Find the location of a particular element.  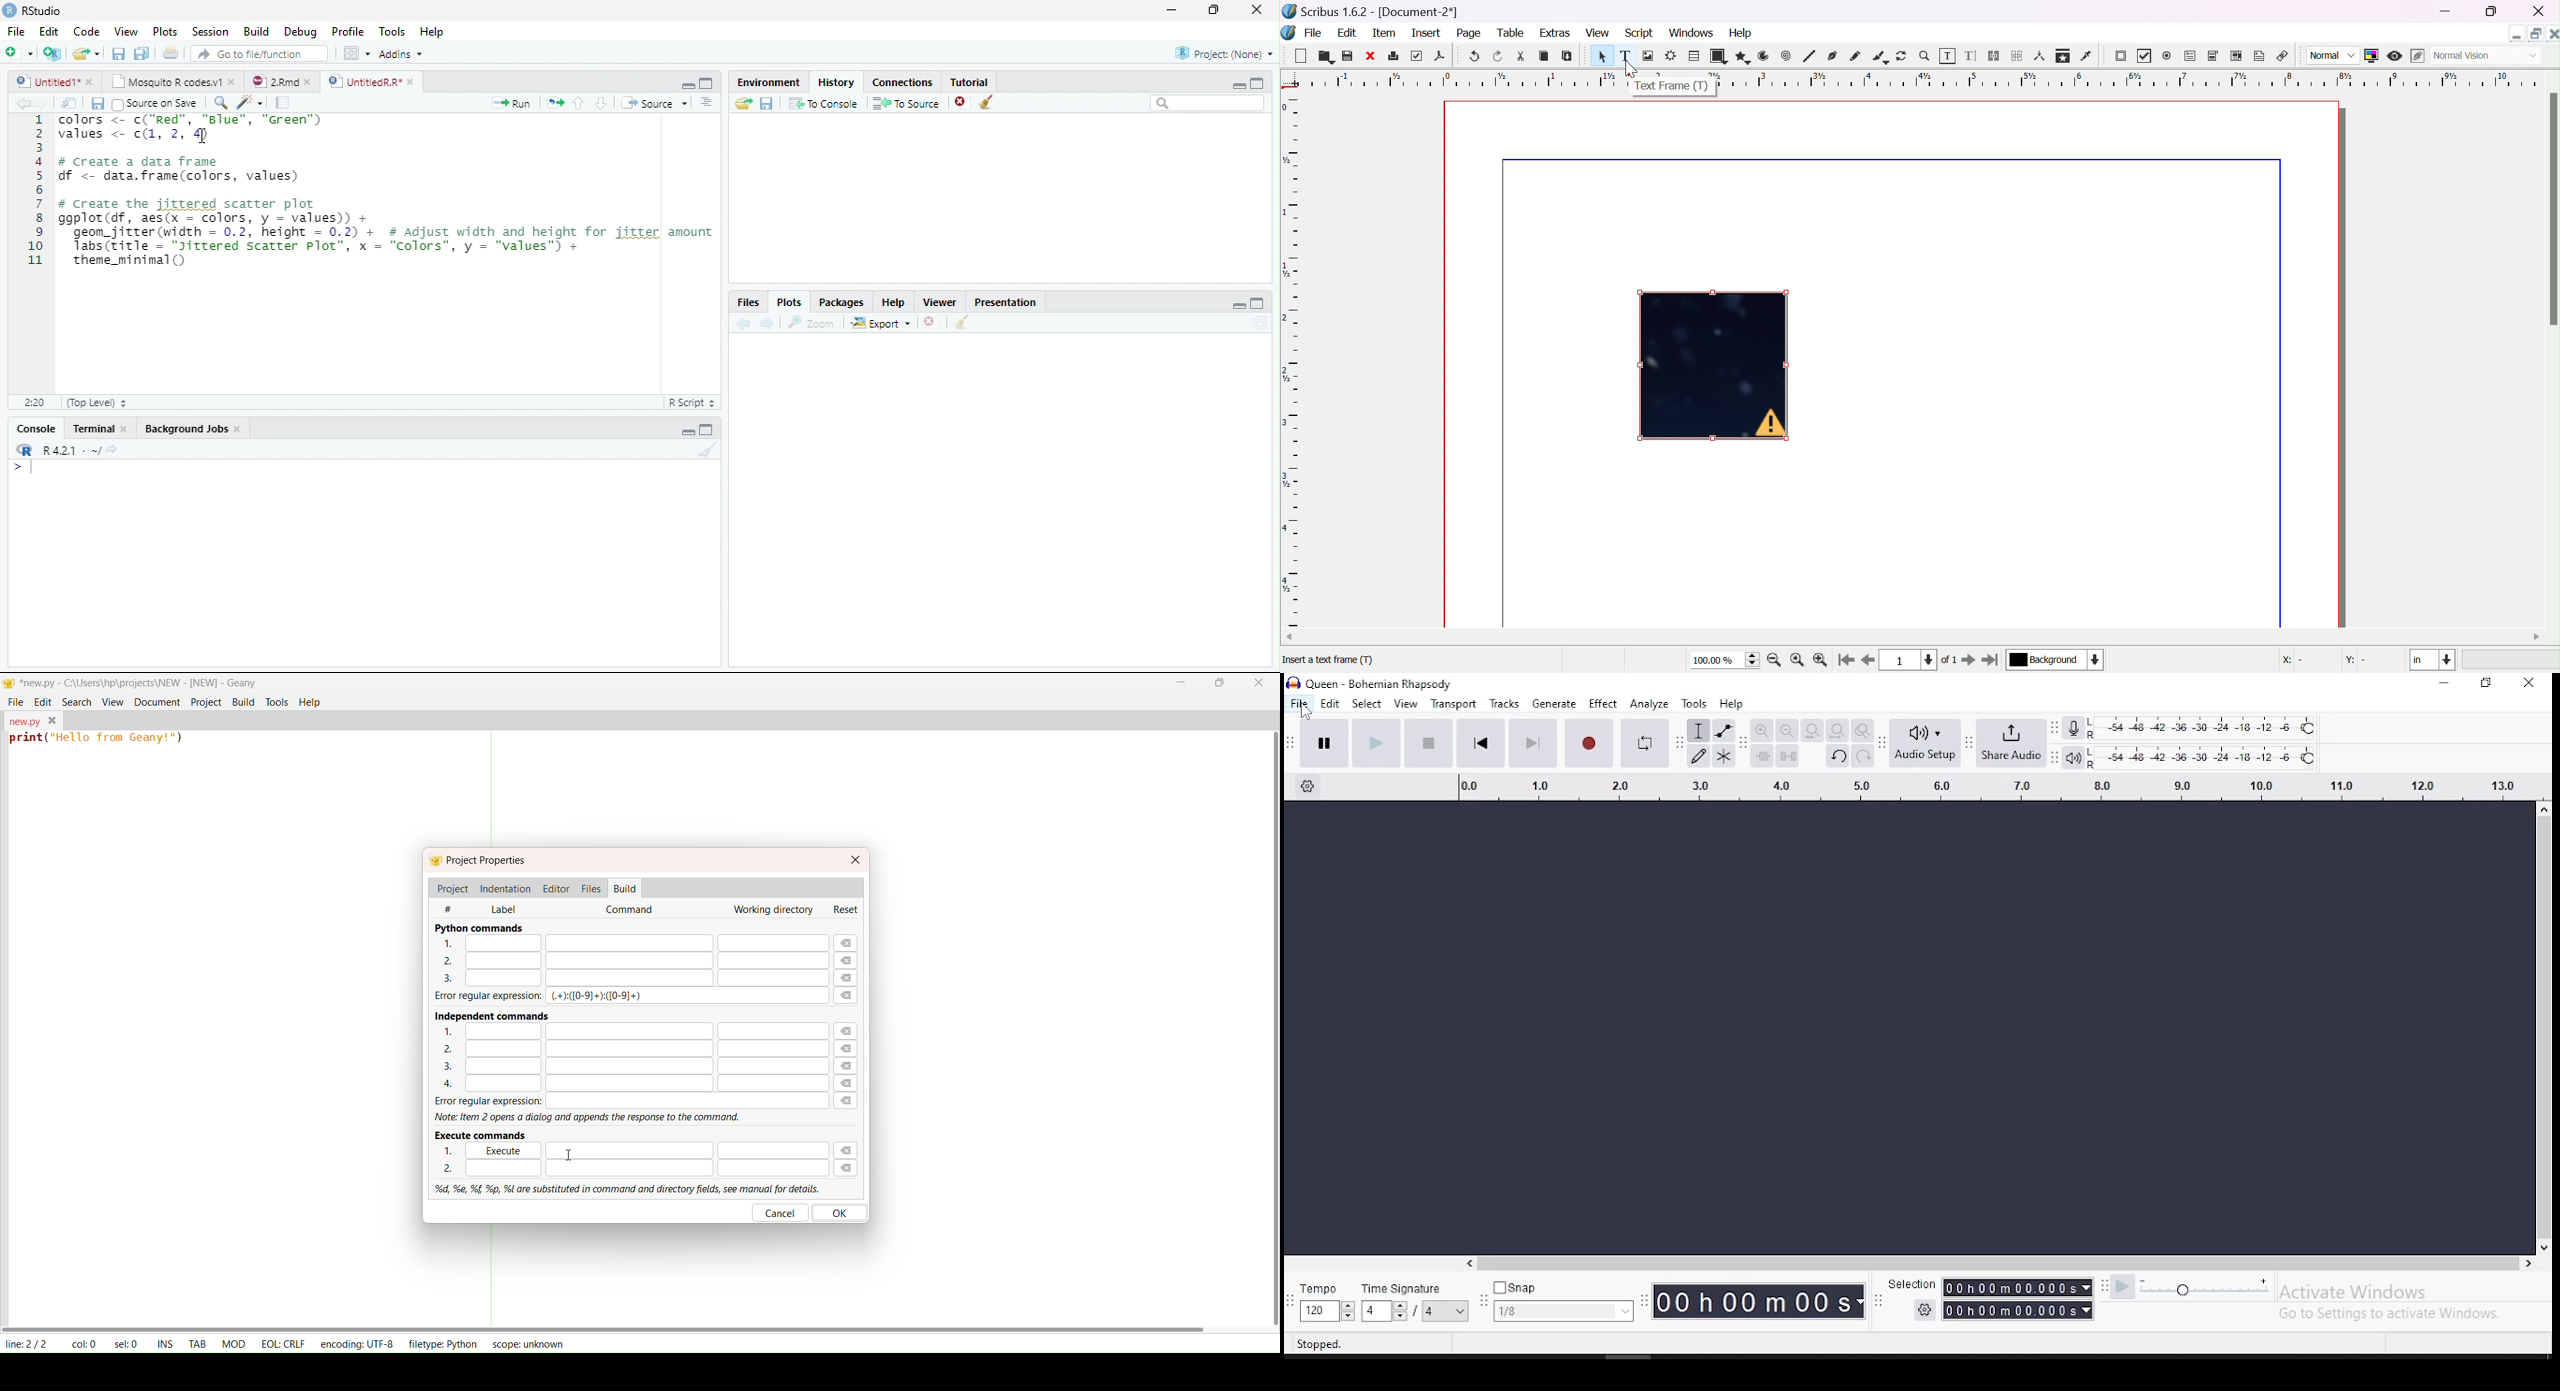

undo is located at coordinates (1476, 57).